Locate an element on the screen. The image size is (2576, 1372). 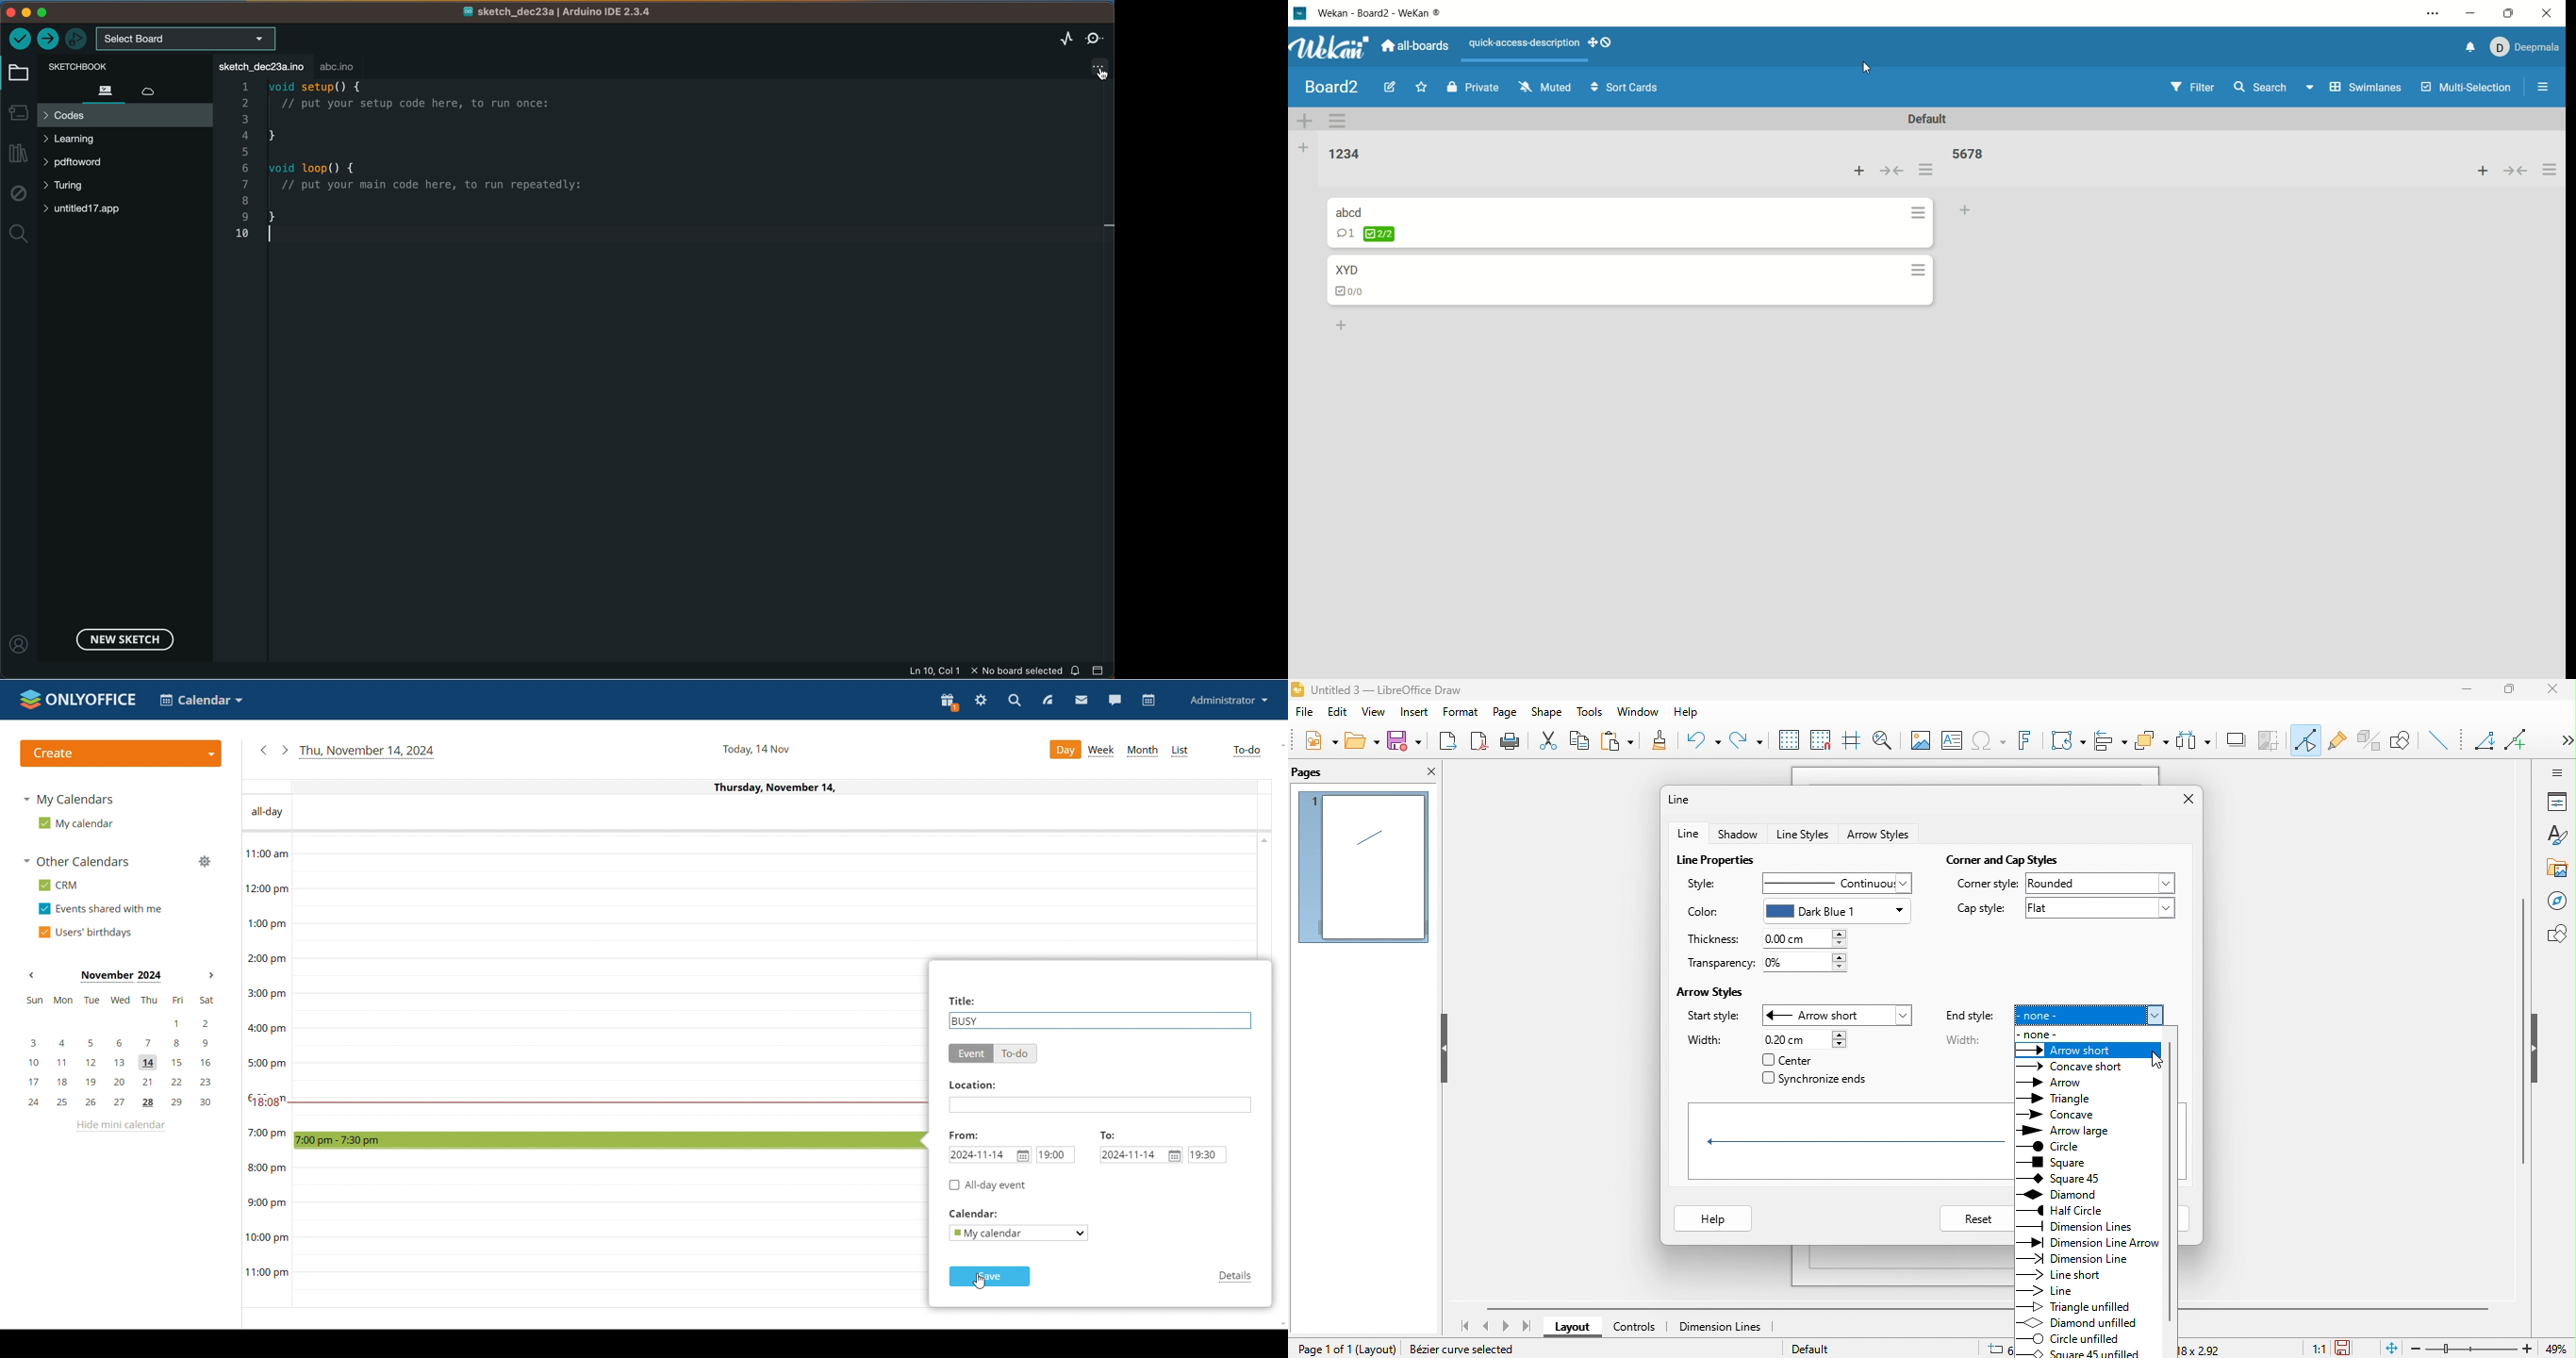
6.13/6.18 is located at coordinates (1993, 1349).